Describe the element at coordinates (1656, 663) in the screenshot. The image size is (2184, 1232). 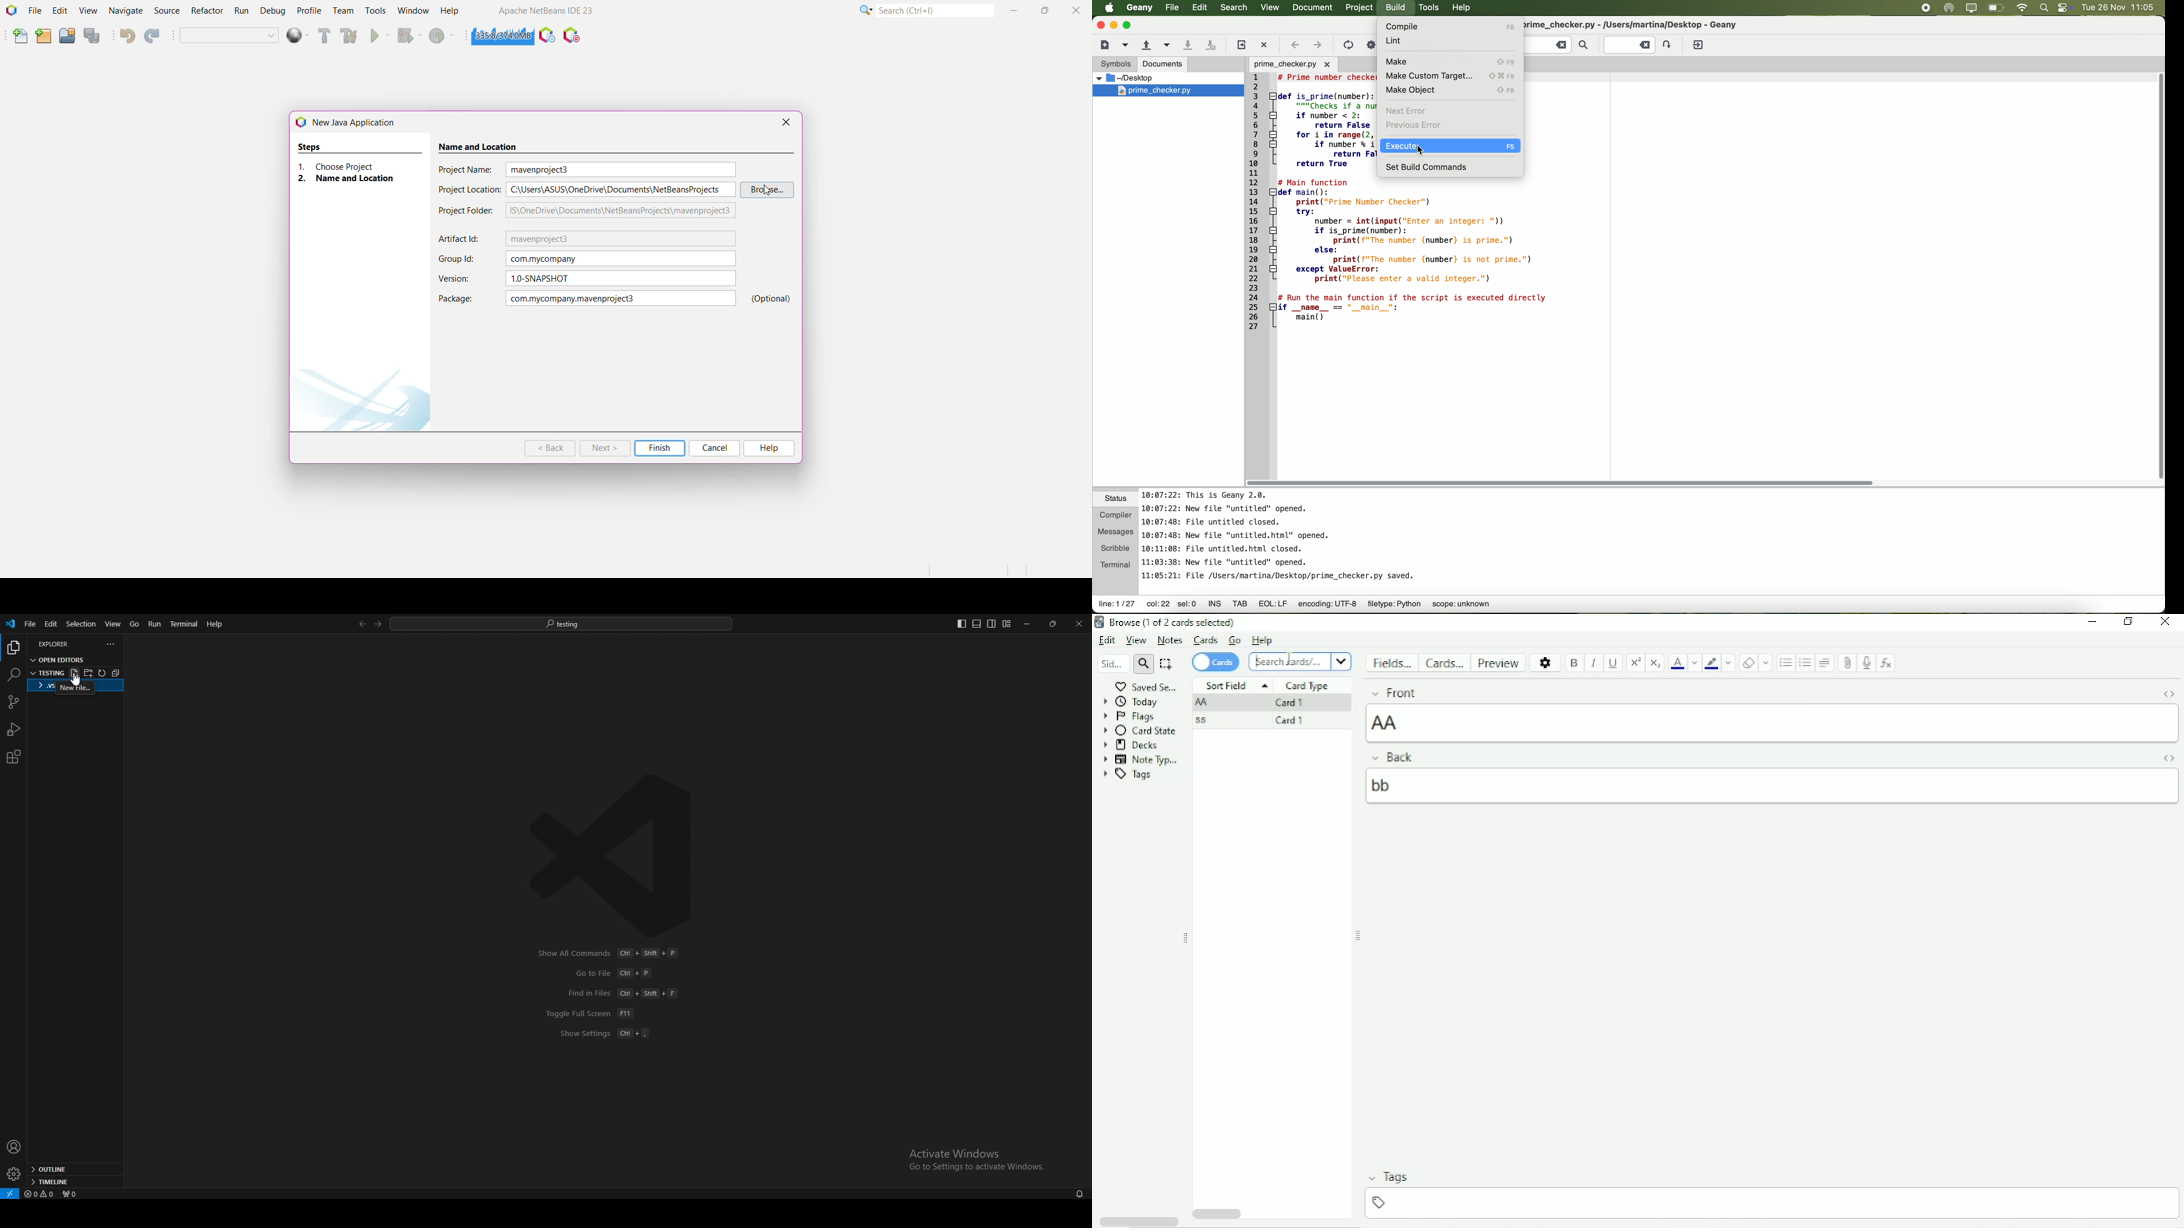
I see `Subscript` at that location.